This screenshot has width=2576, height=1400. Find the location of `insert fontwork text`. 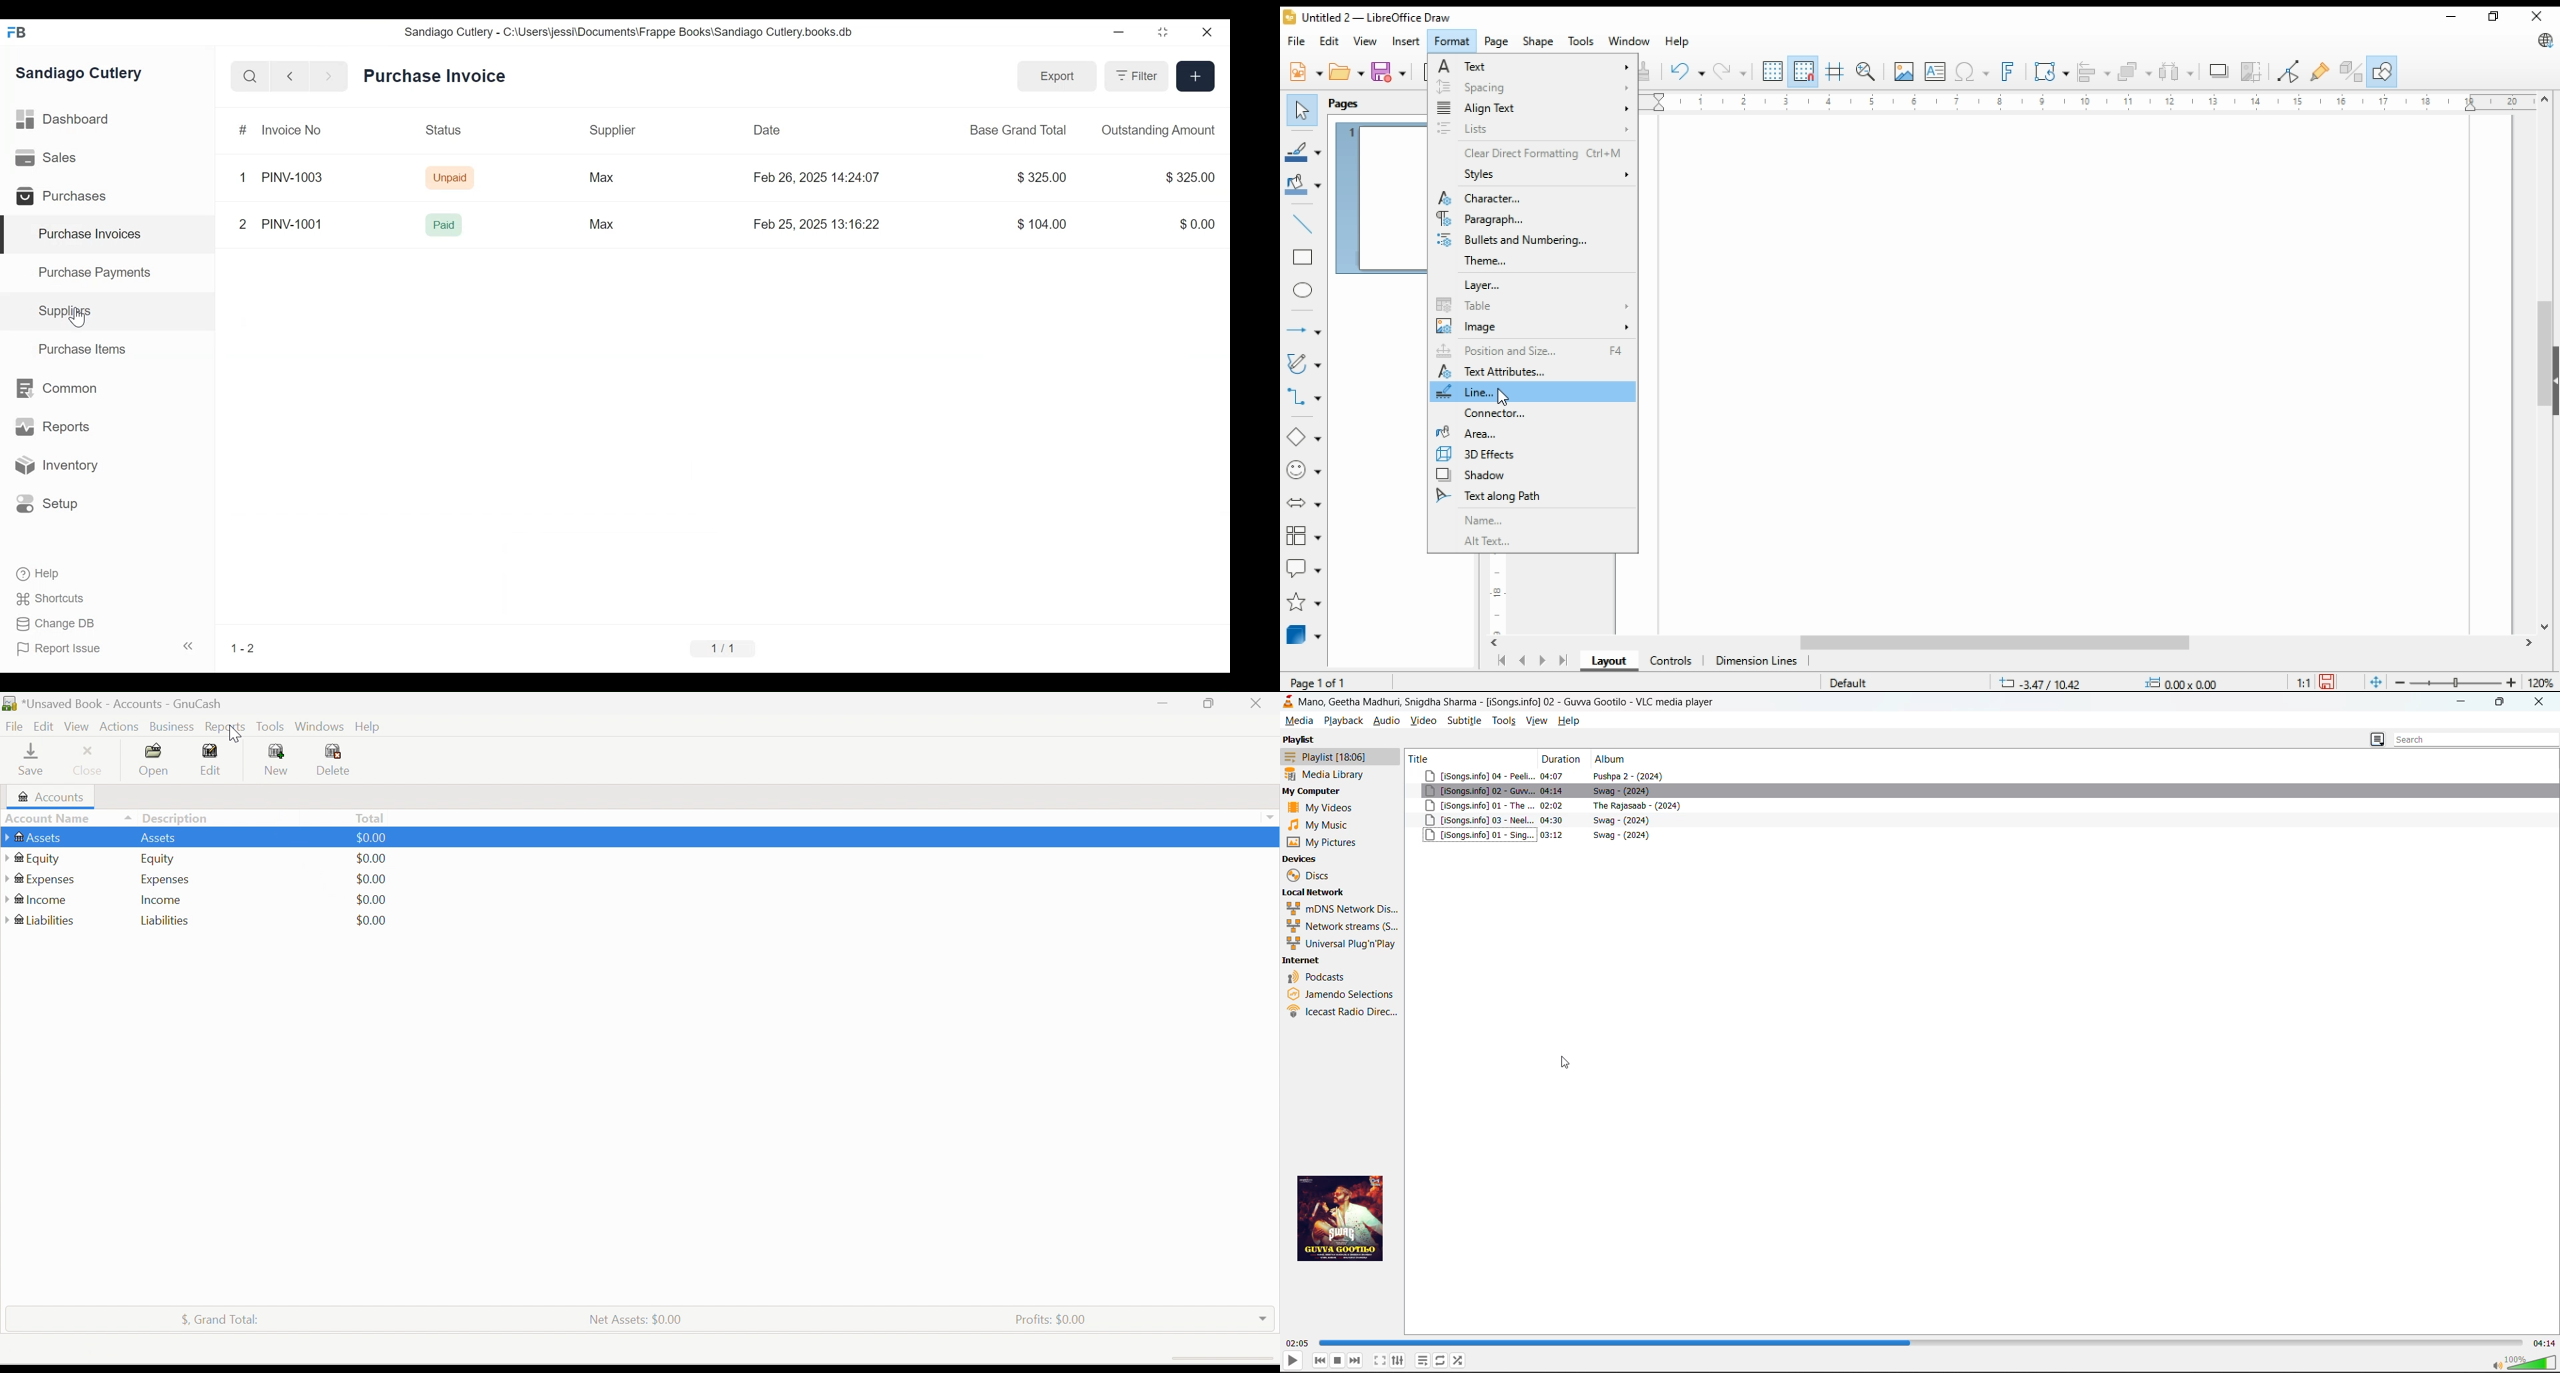

insert fontwork text is located at coordinates (2006, 72).